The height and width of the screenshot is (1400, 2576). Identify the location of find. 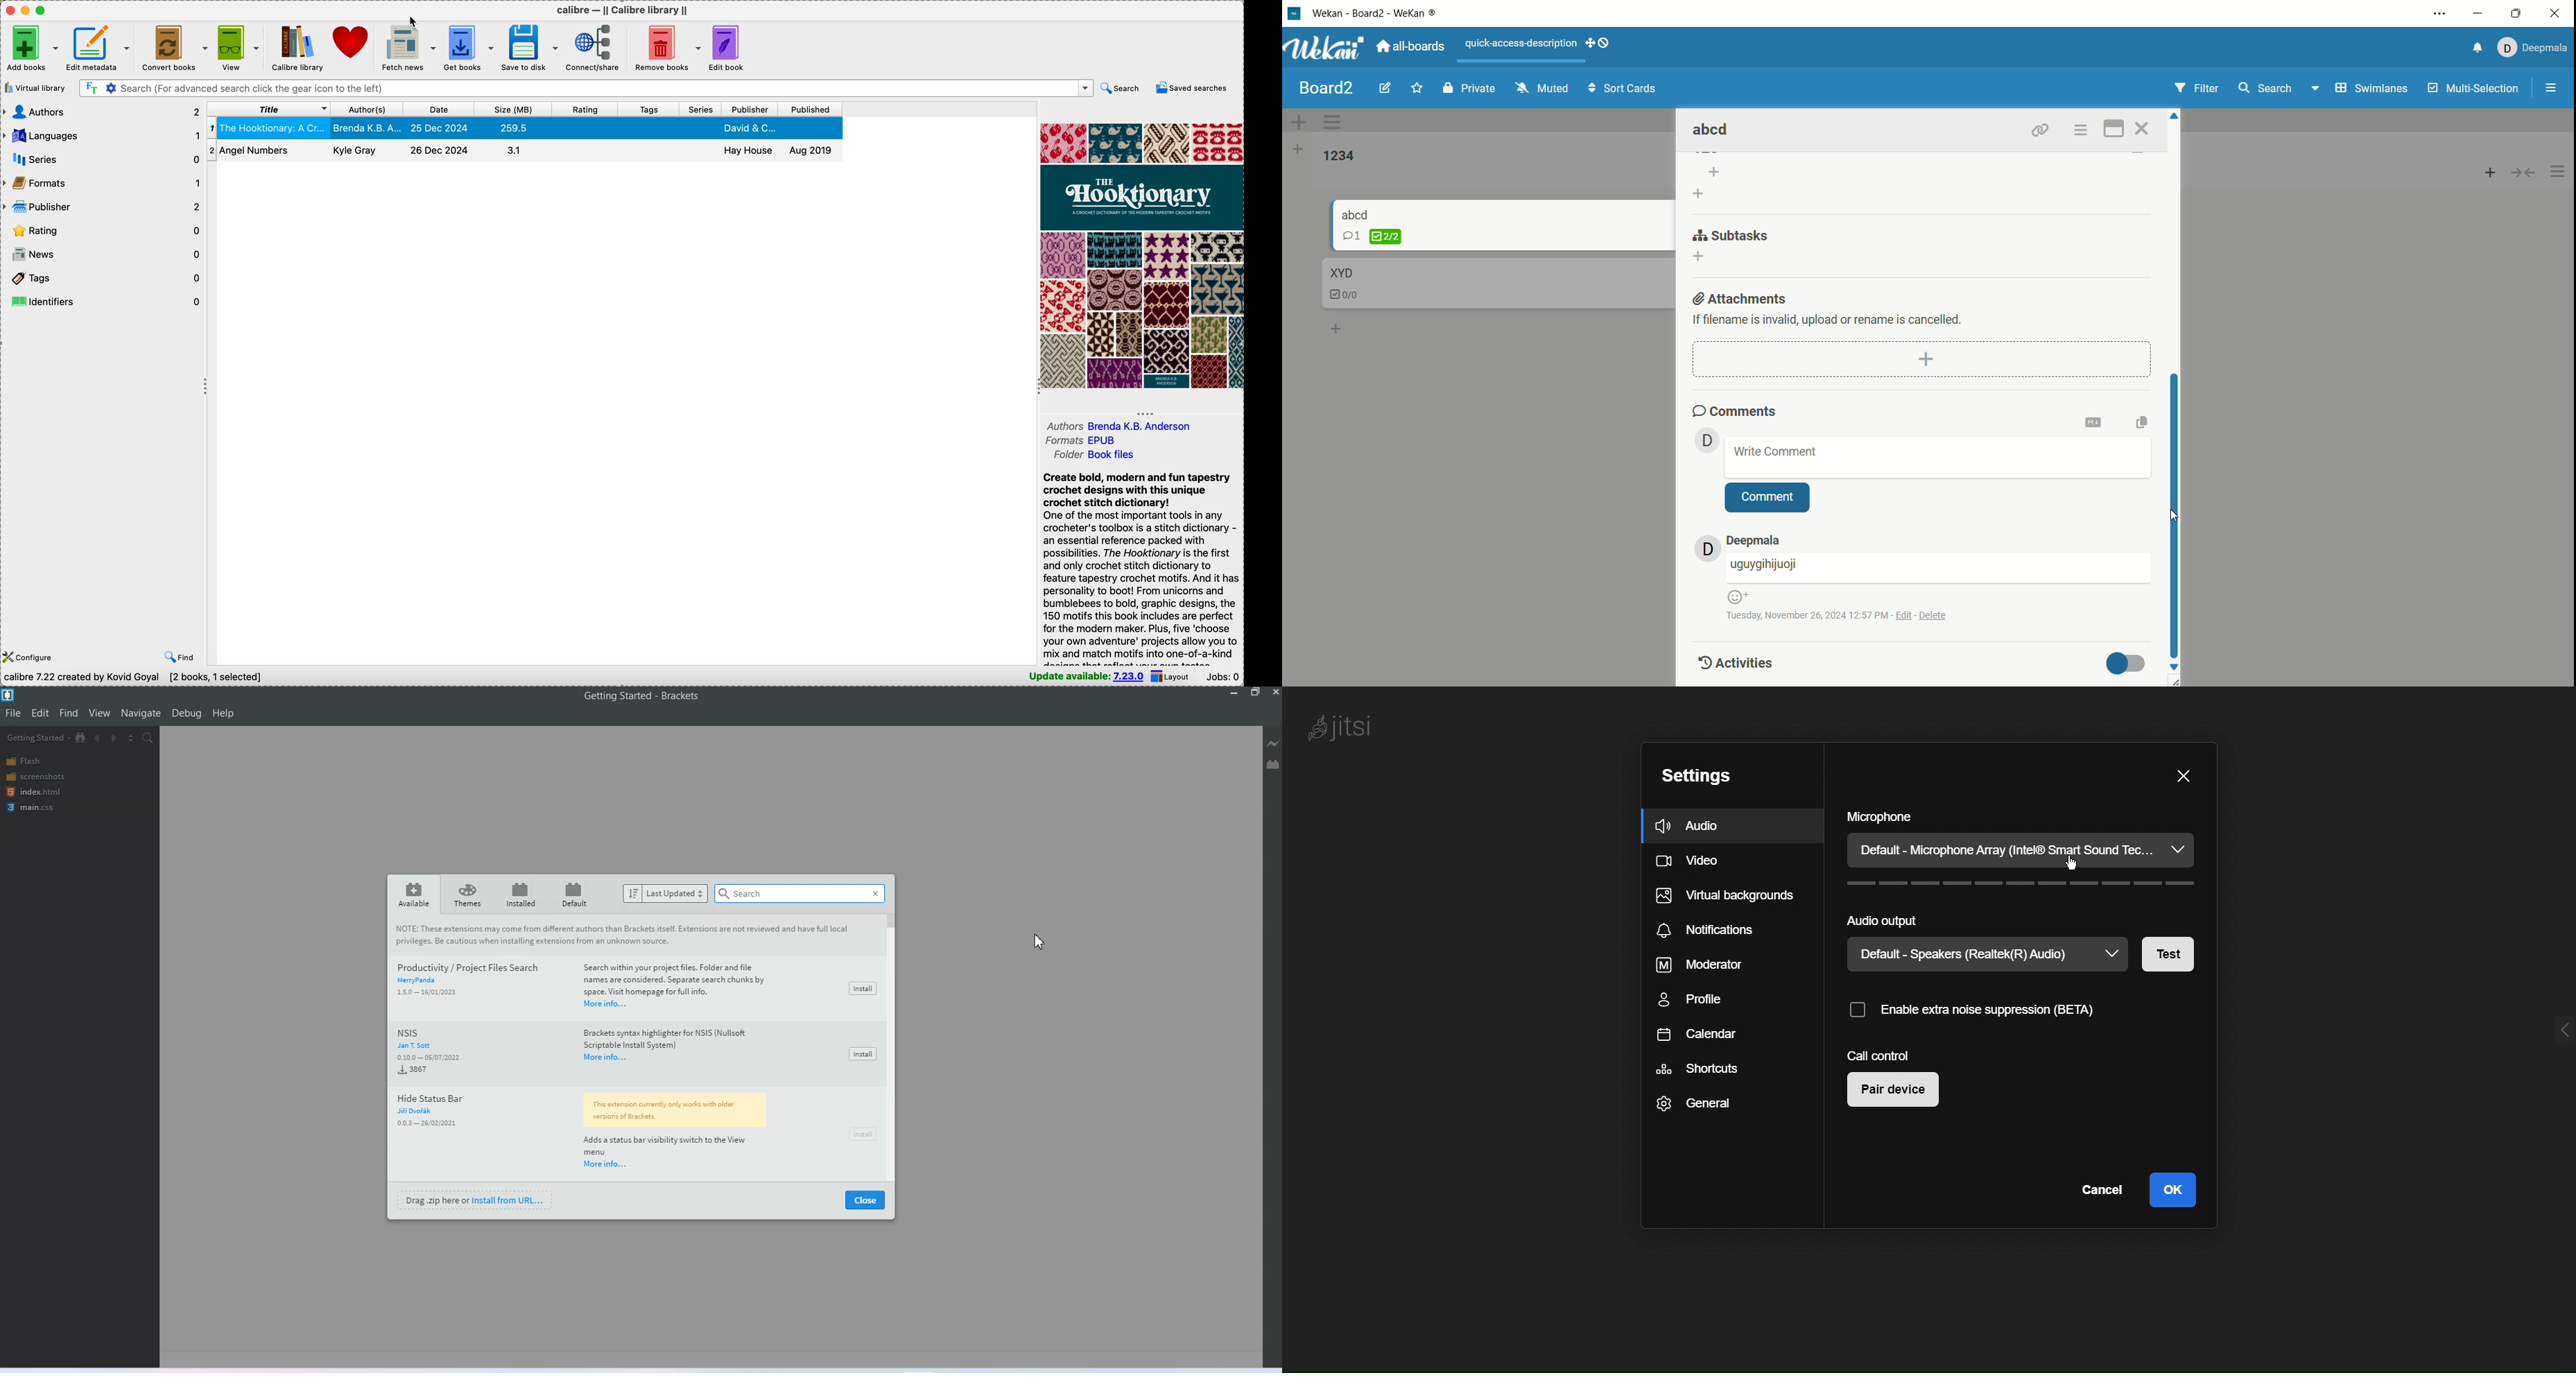
(177, 658).